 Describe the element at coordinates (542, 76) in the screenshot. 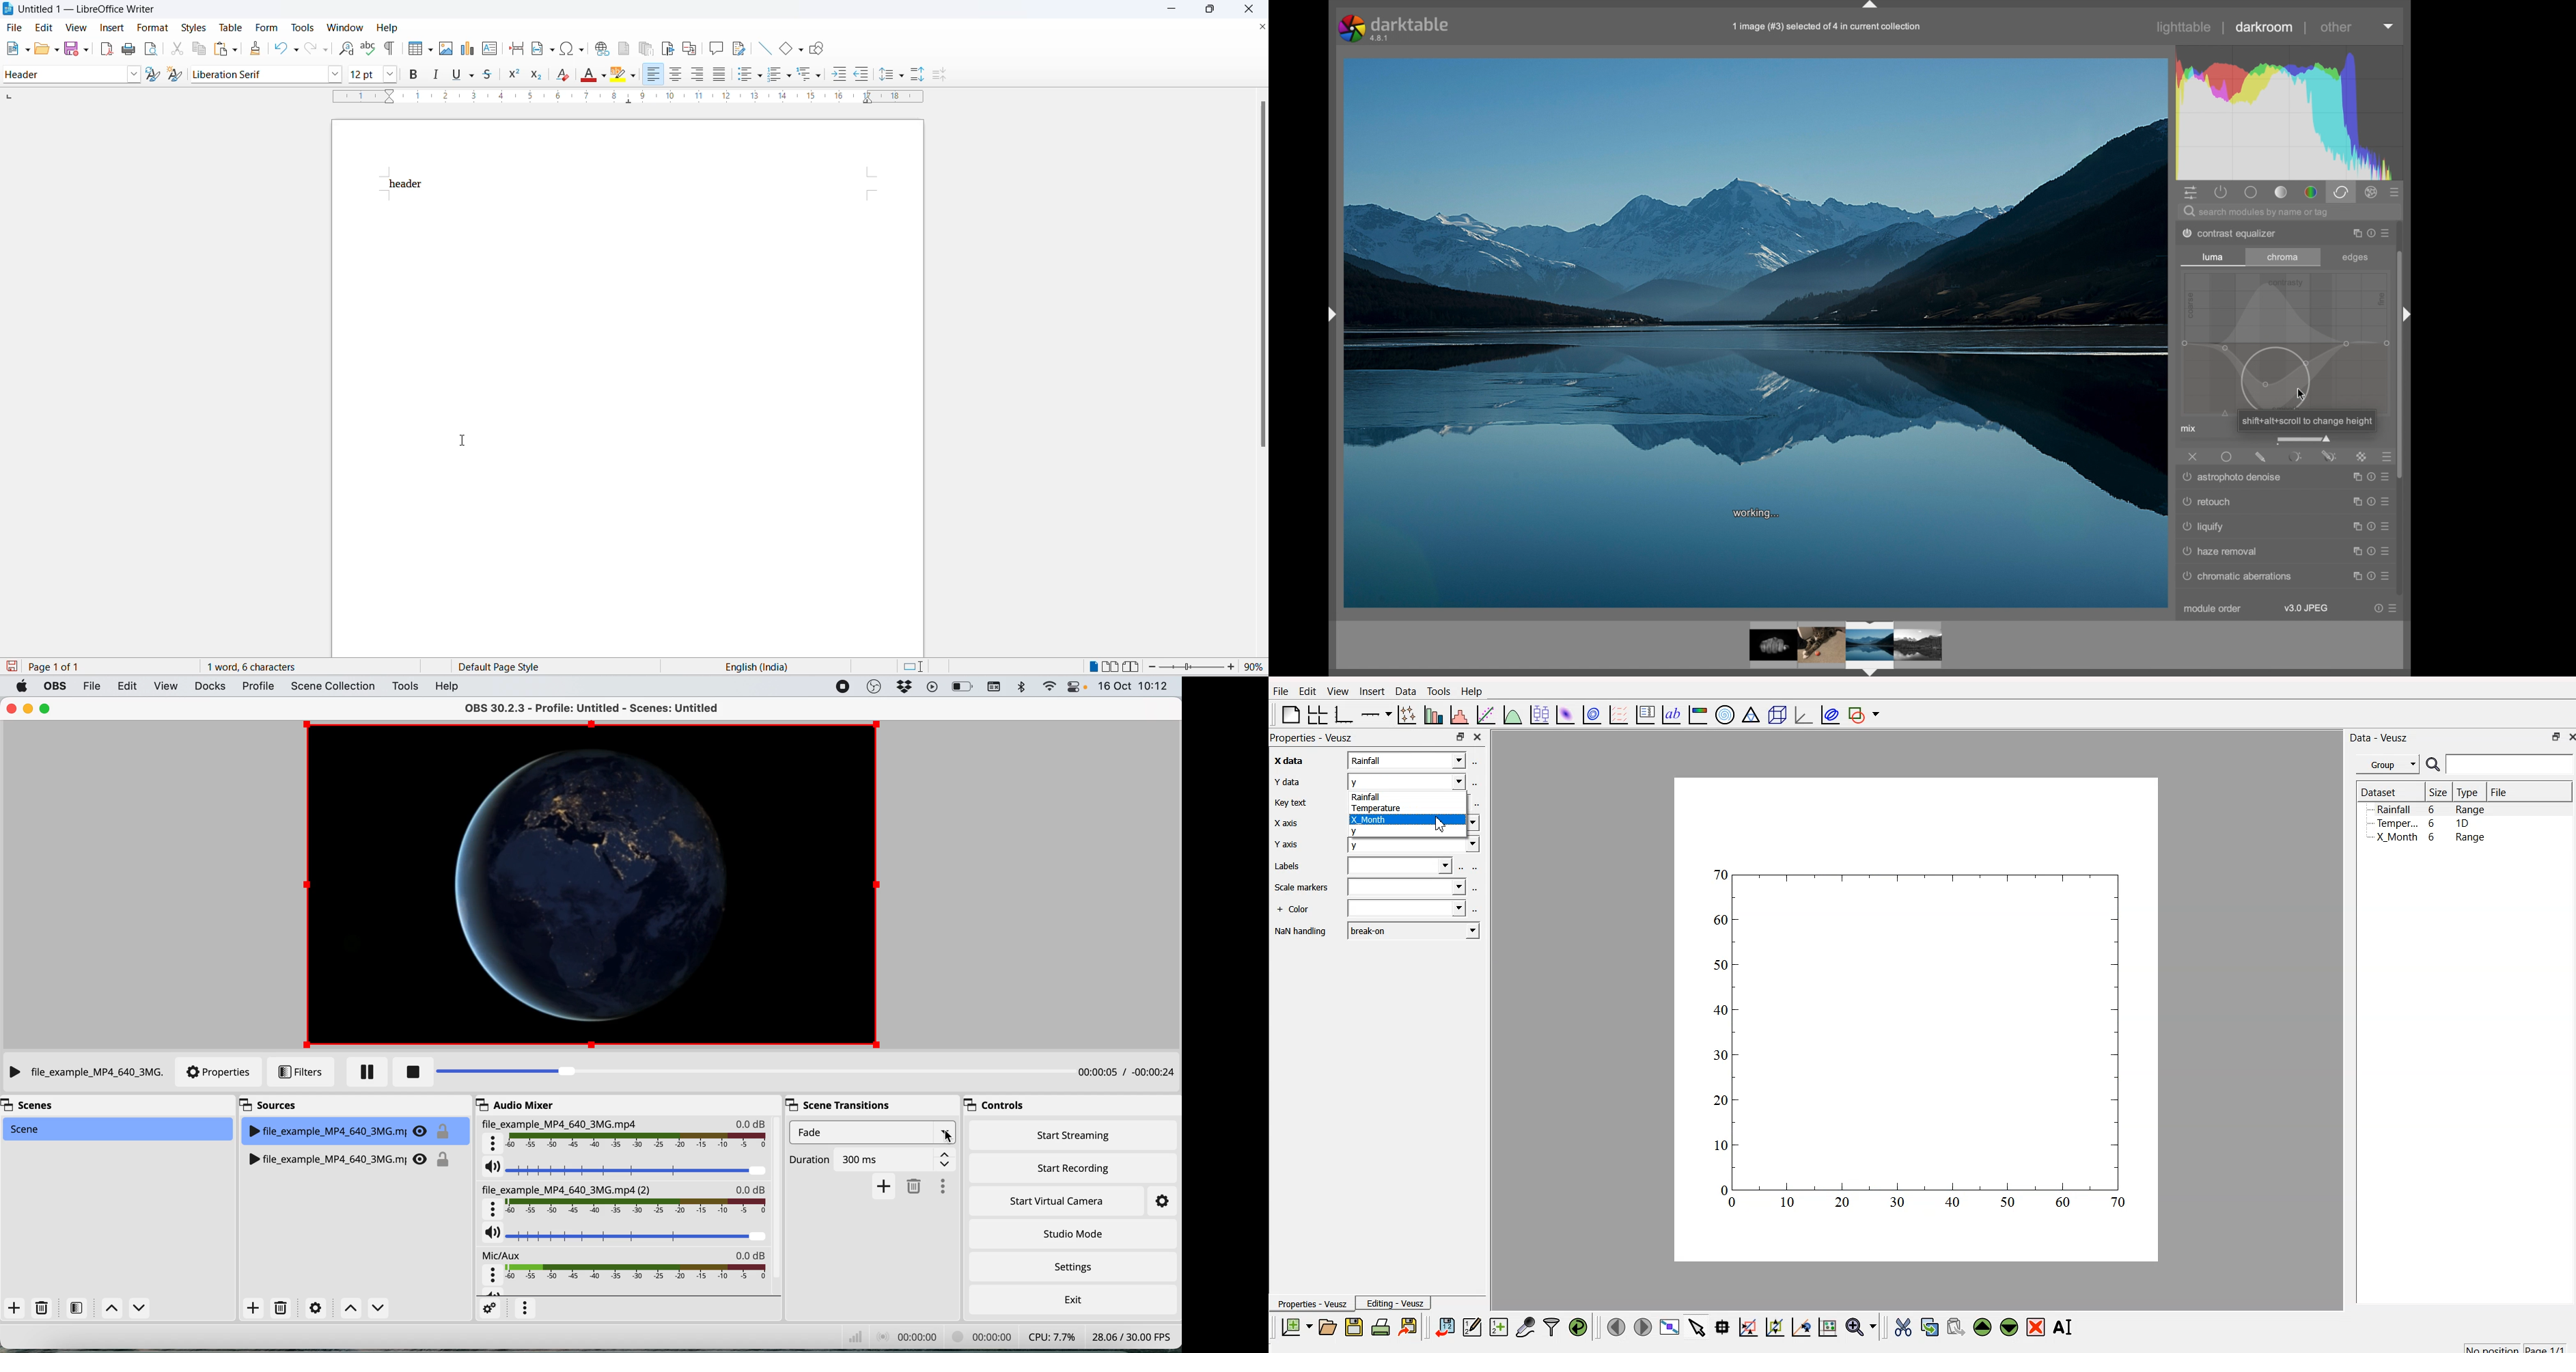

I see `subscript` at that location.